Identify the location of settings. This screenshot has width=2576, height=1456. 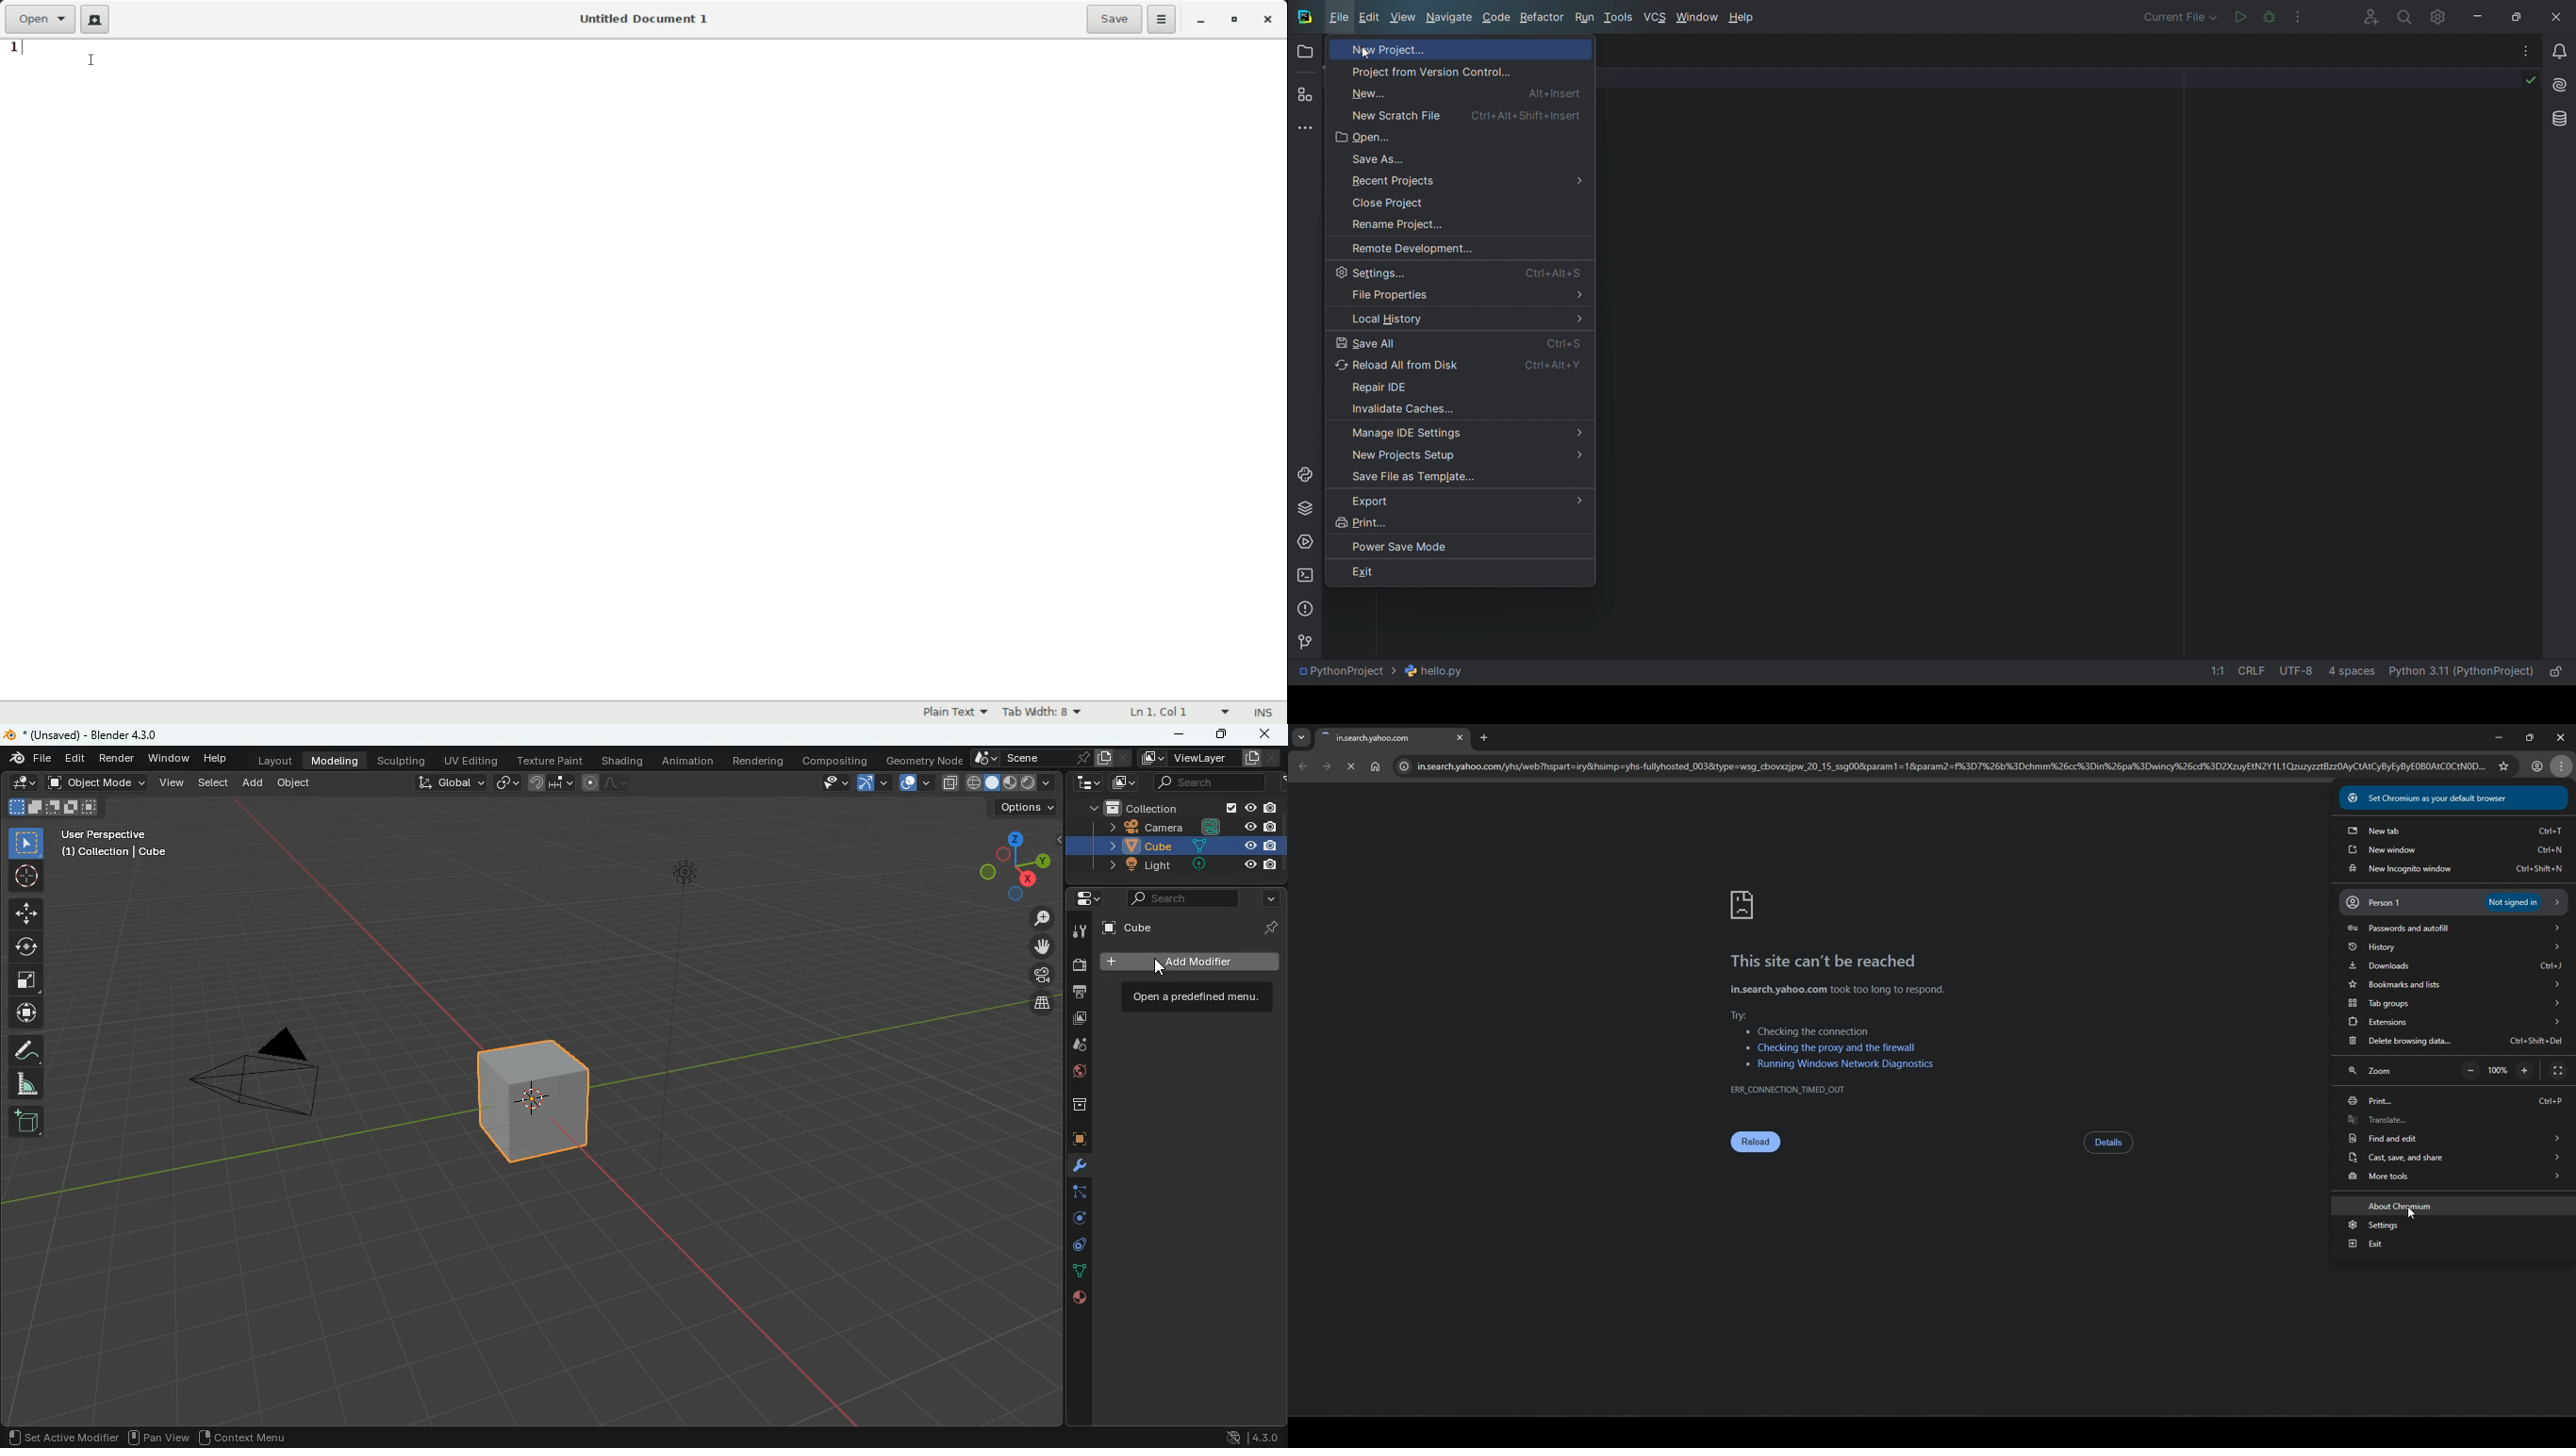
(1466, 272).